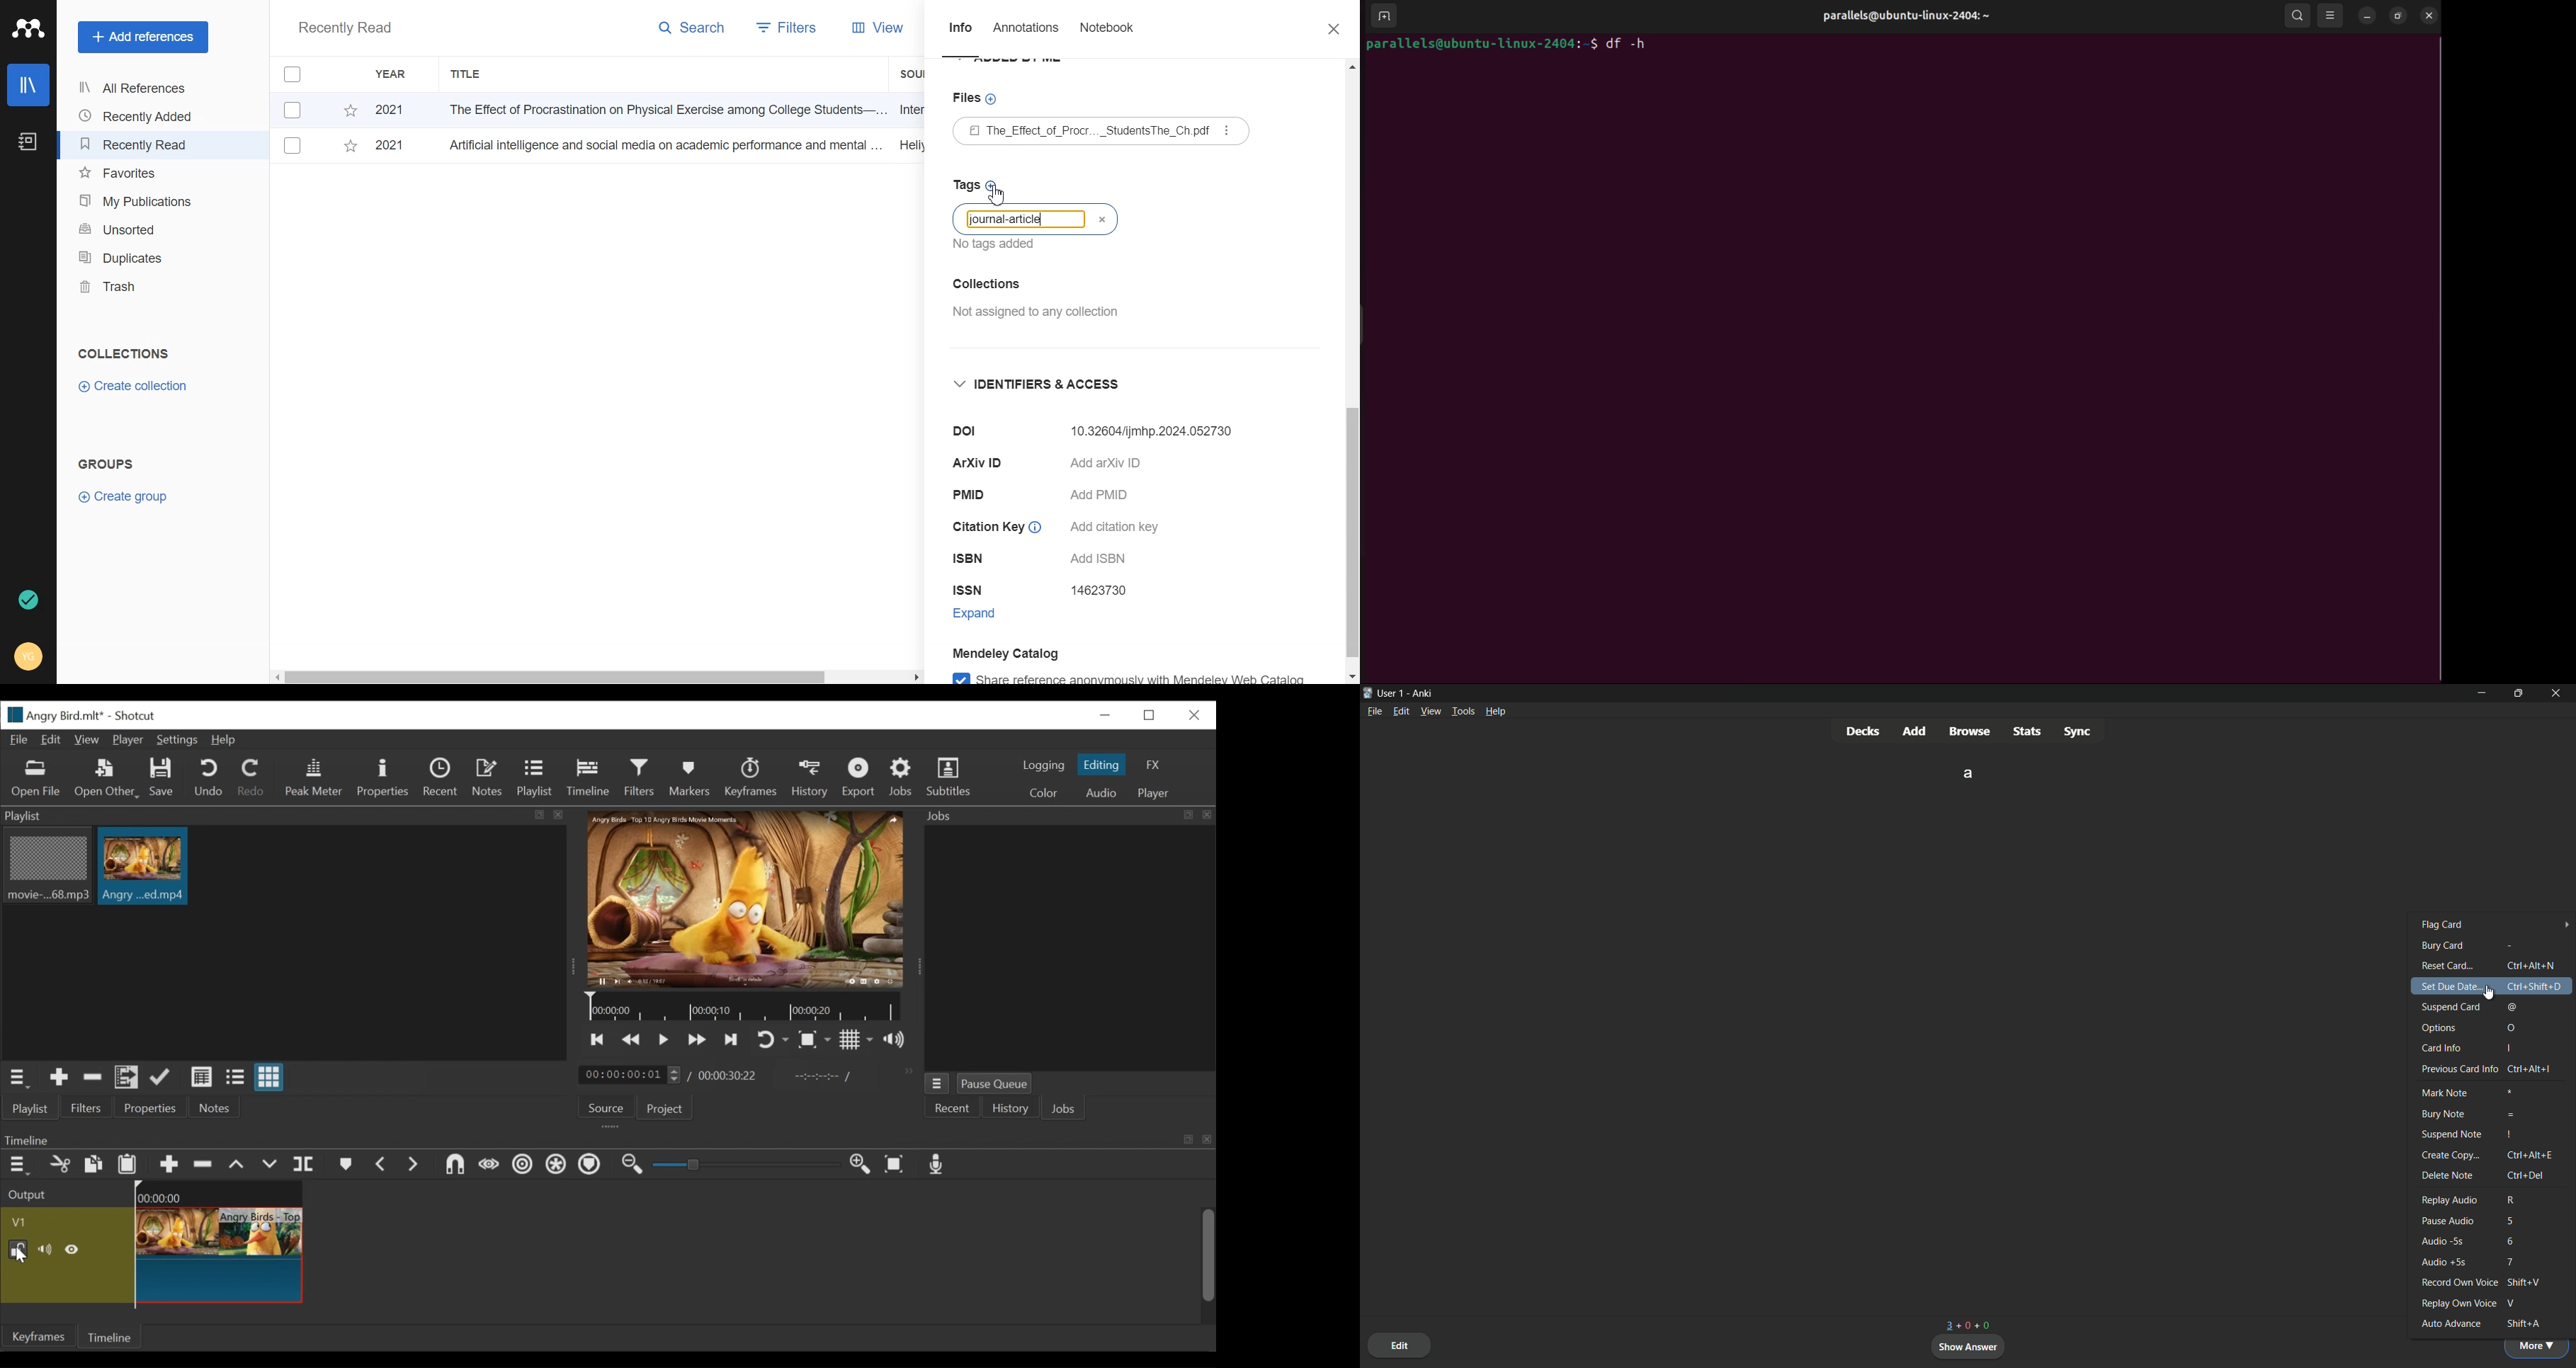  Describe the element at coordinates (1103, 220) in the screenshot. I see `Close` at that location.